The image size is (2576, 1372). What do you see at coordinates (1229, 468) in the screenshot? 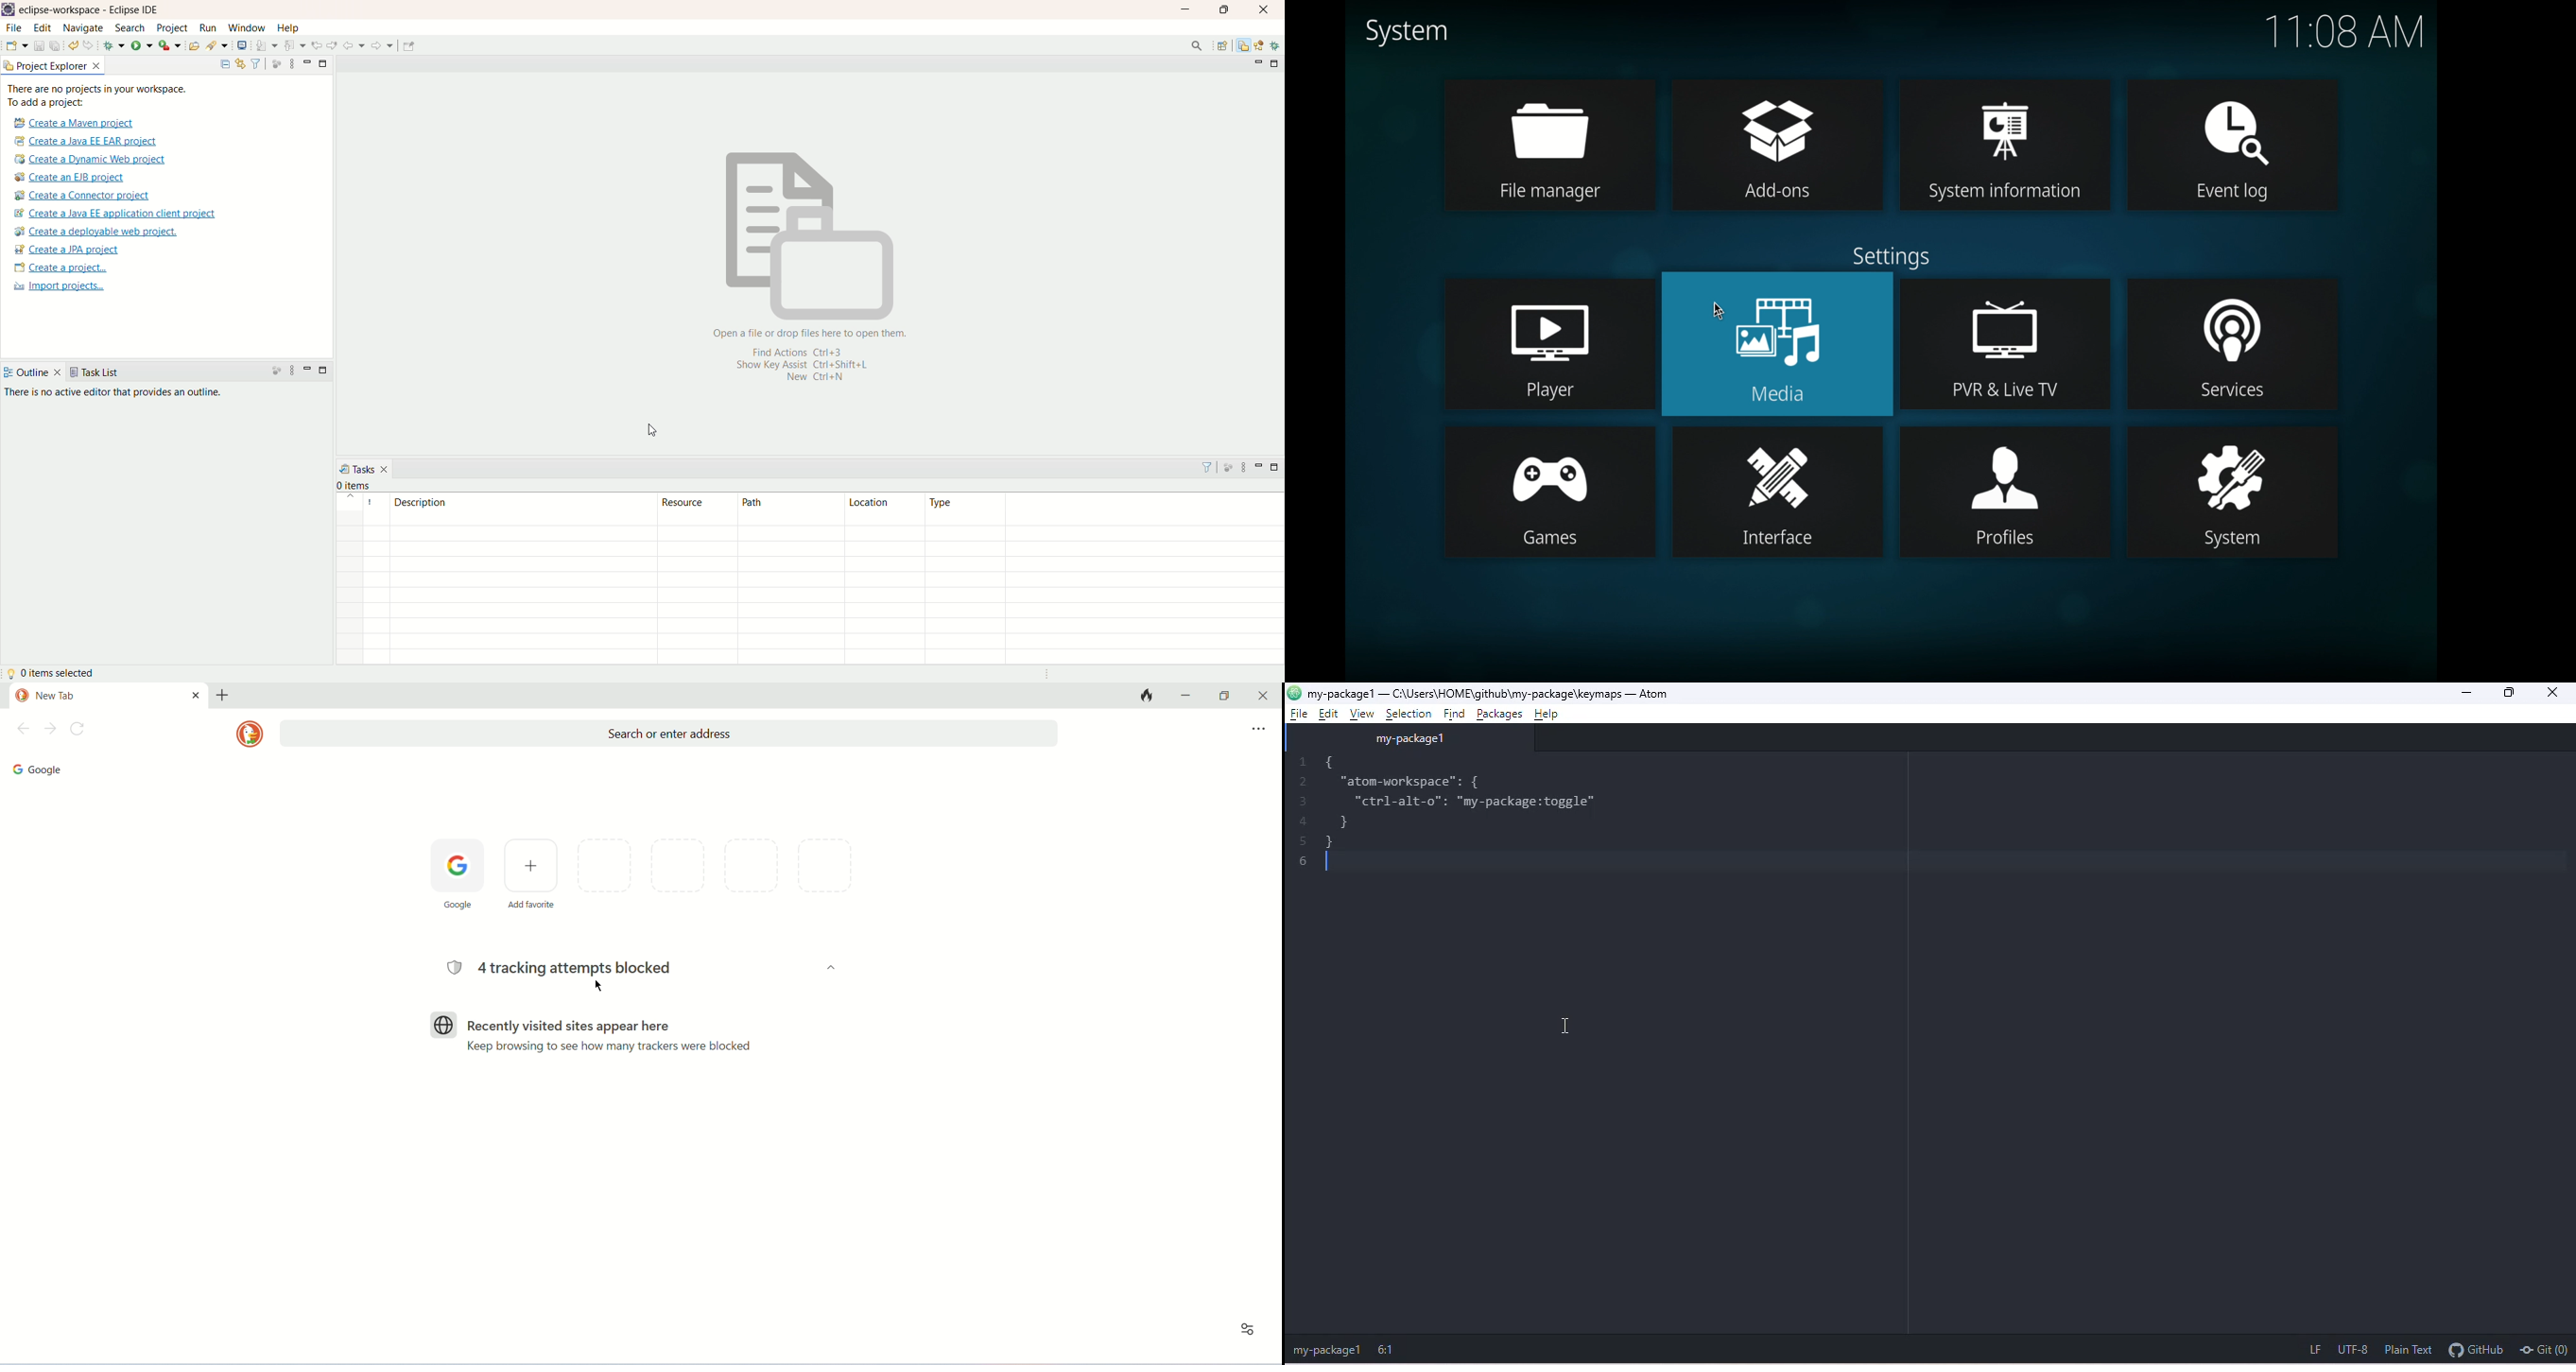
I see `show active task` at bounding box center [1229, 468].